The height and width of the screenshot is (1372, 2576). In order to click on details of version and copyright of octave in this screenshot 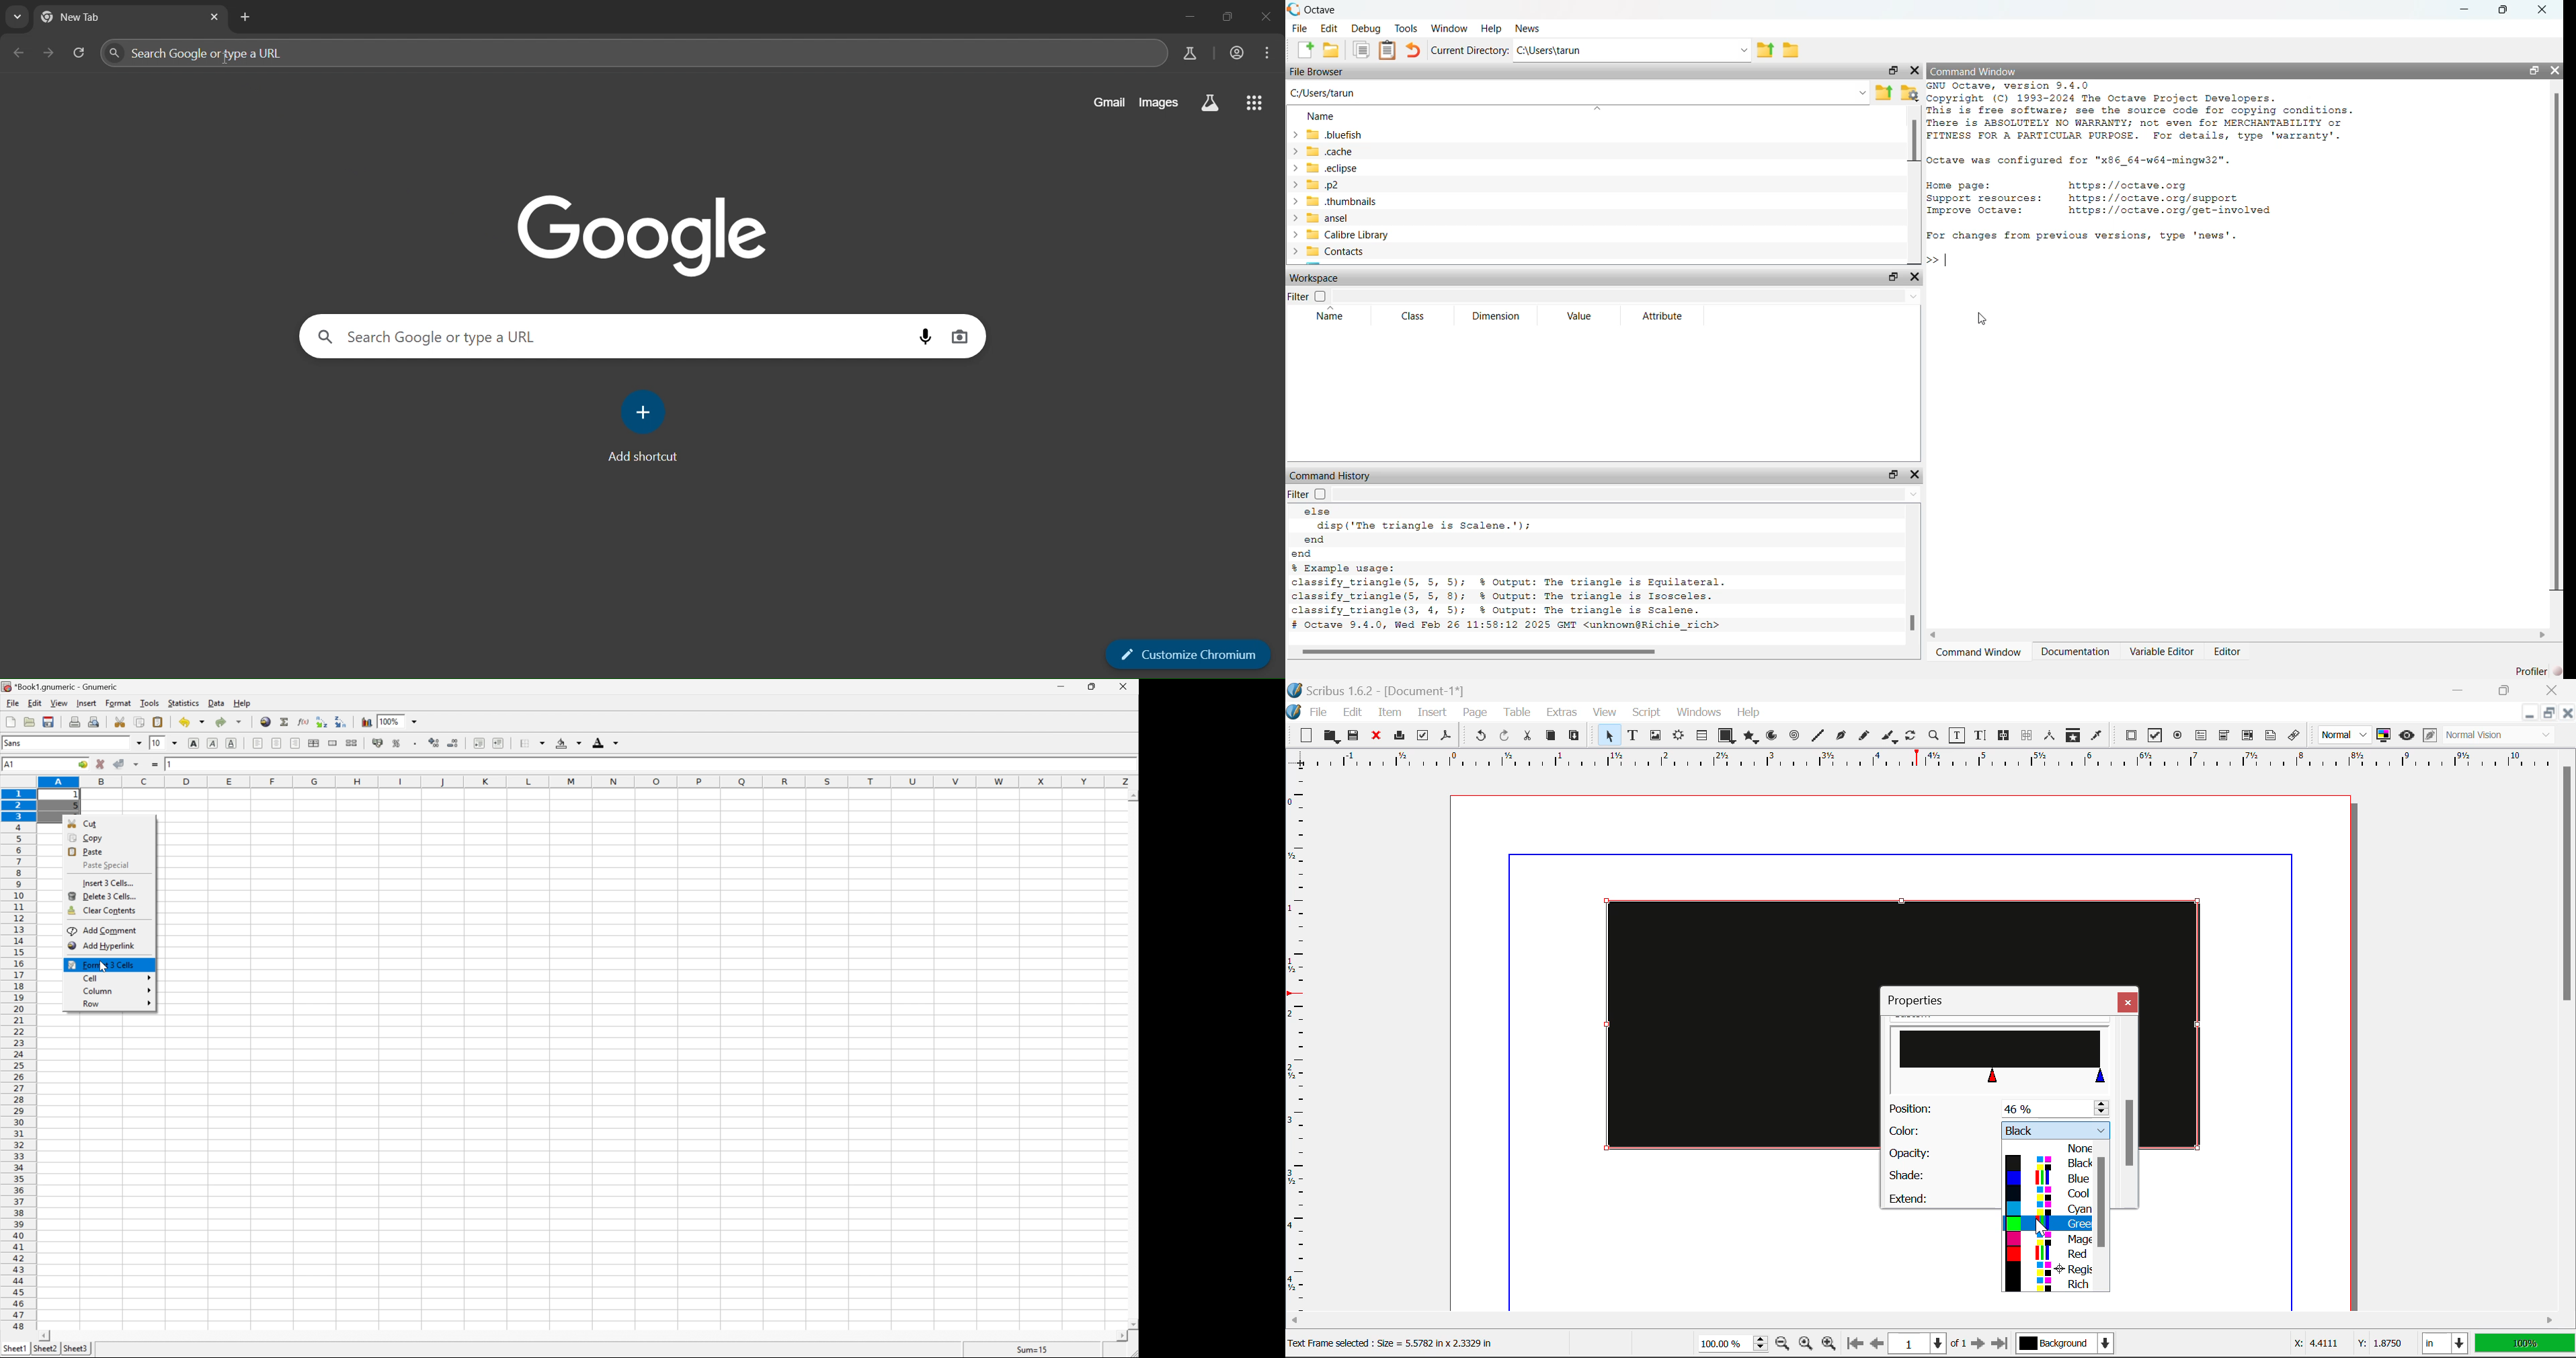, I will do `click(2179, 113)`.